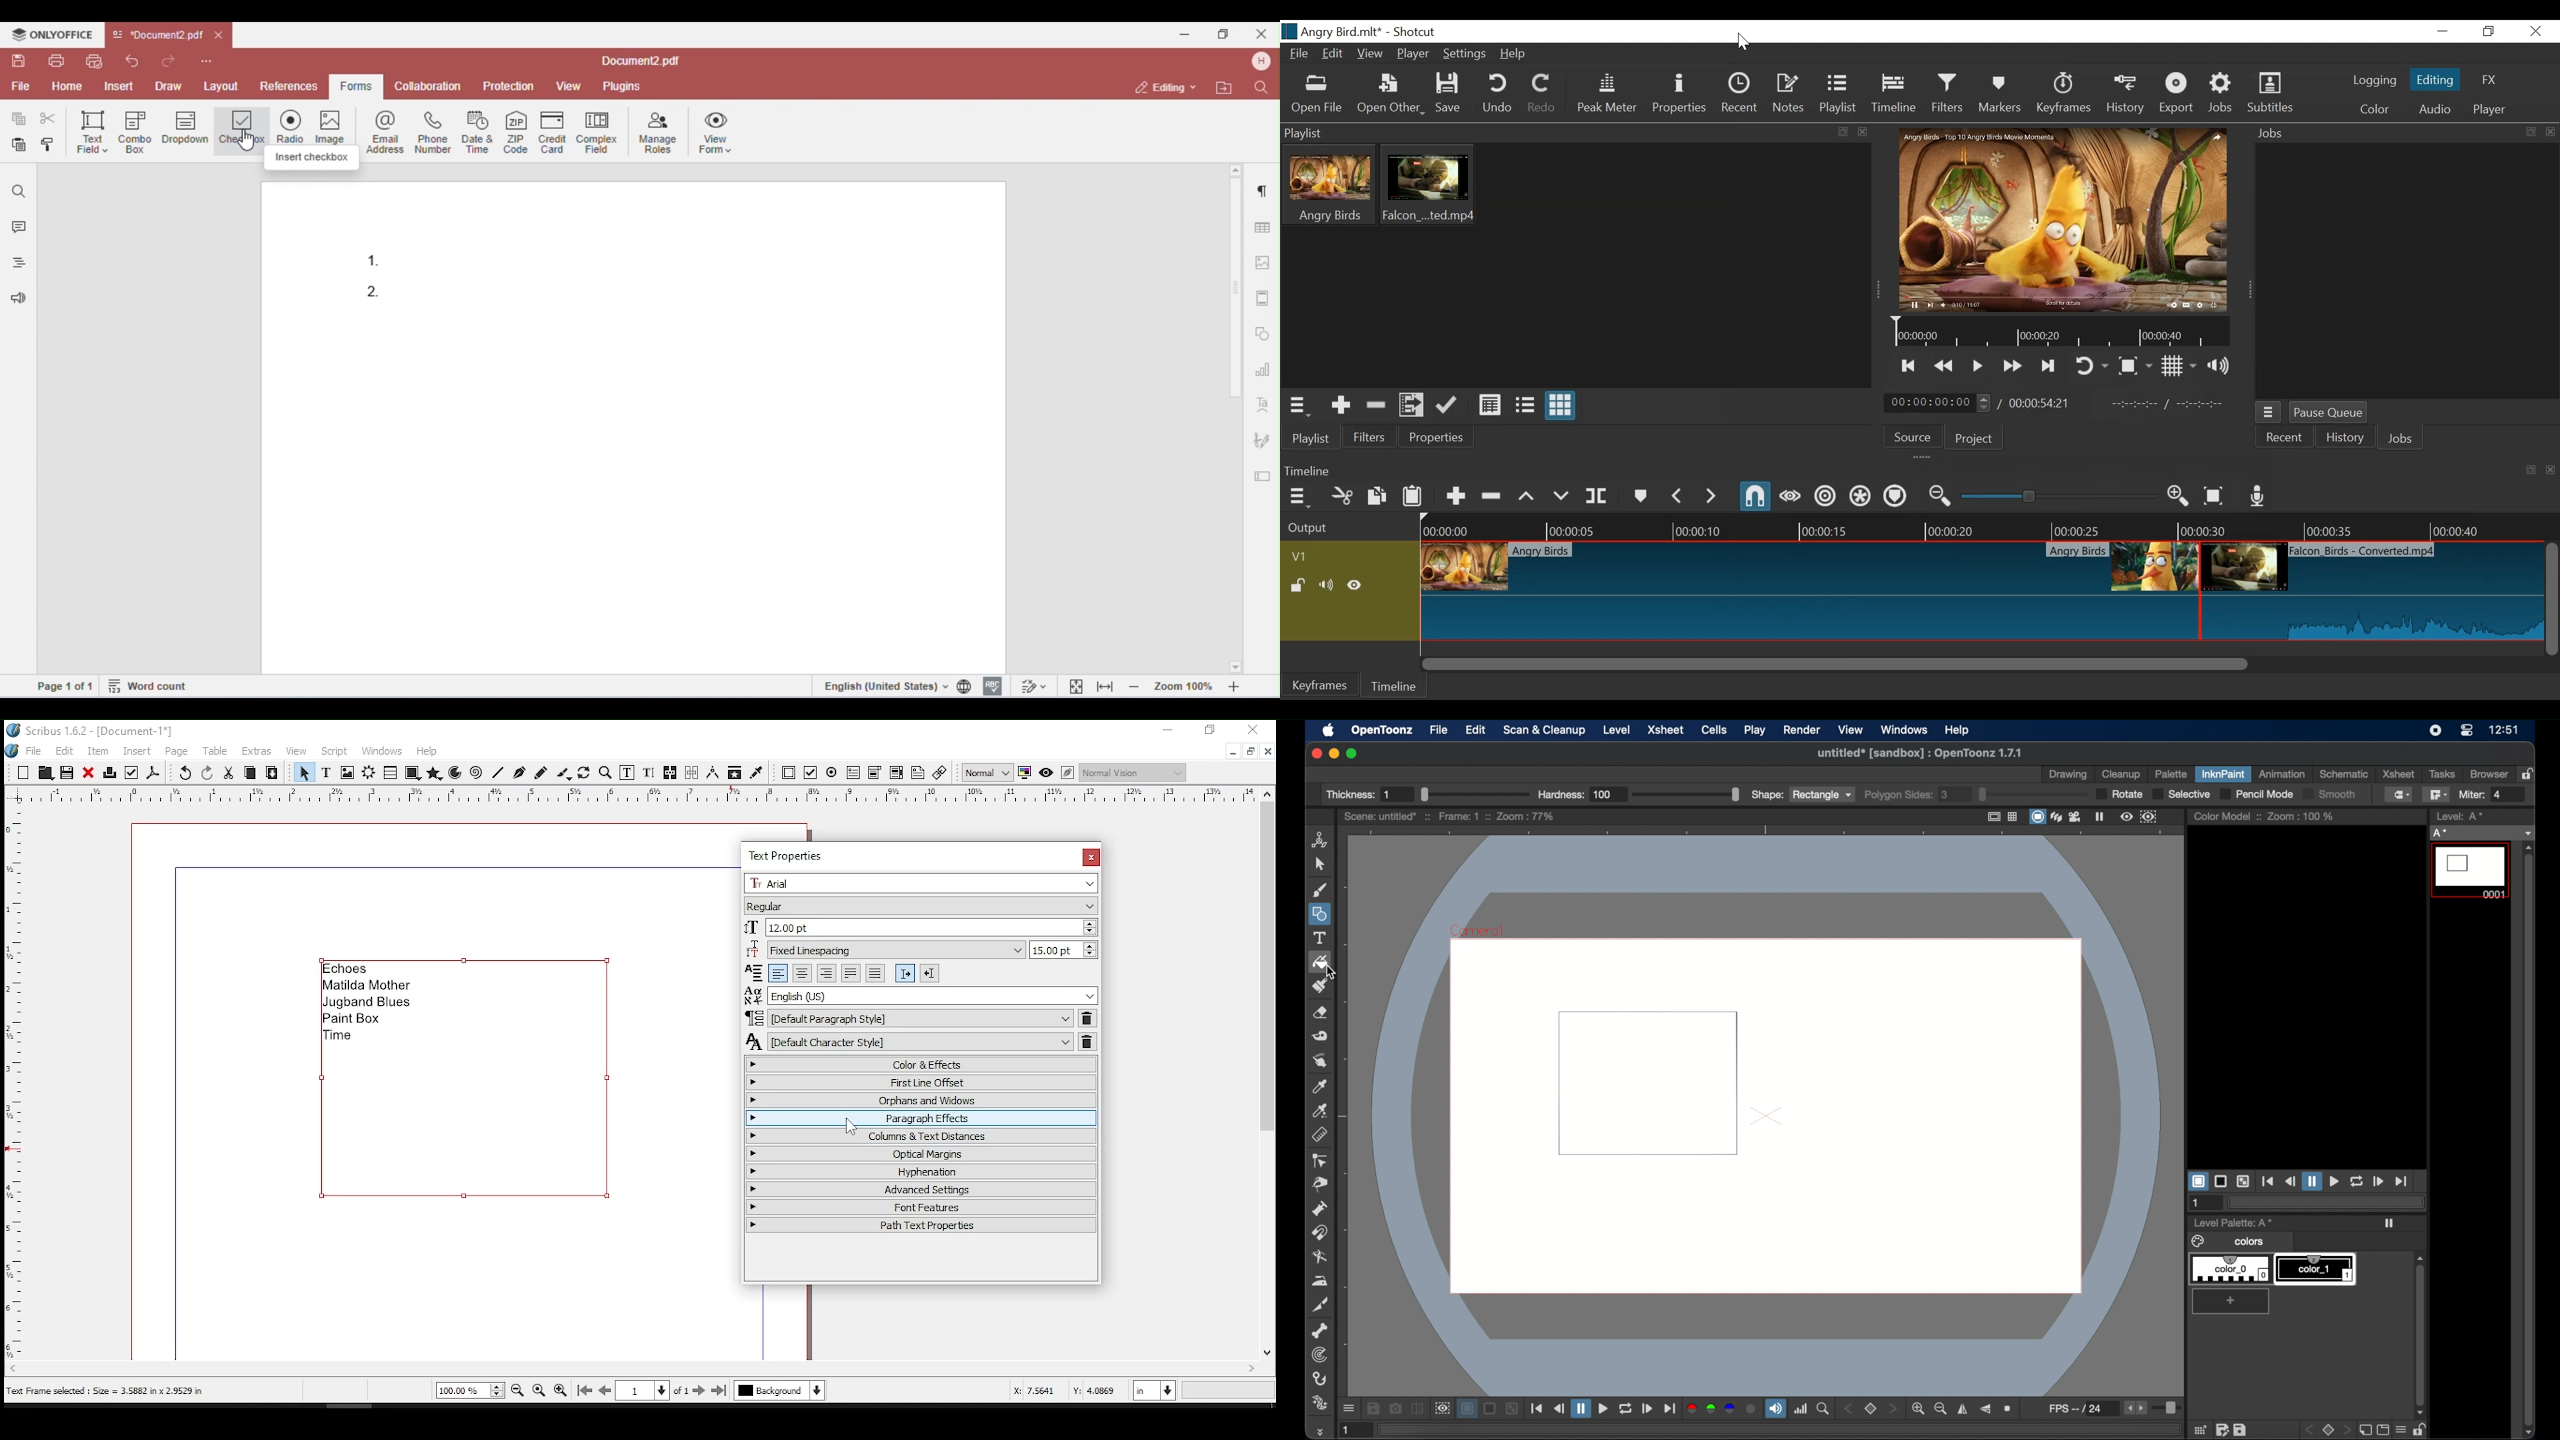 This screenshot has height=1456, width=2576. I want to click on matilda mother, so click(367, 986).